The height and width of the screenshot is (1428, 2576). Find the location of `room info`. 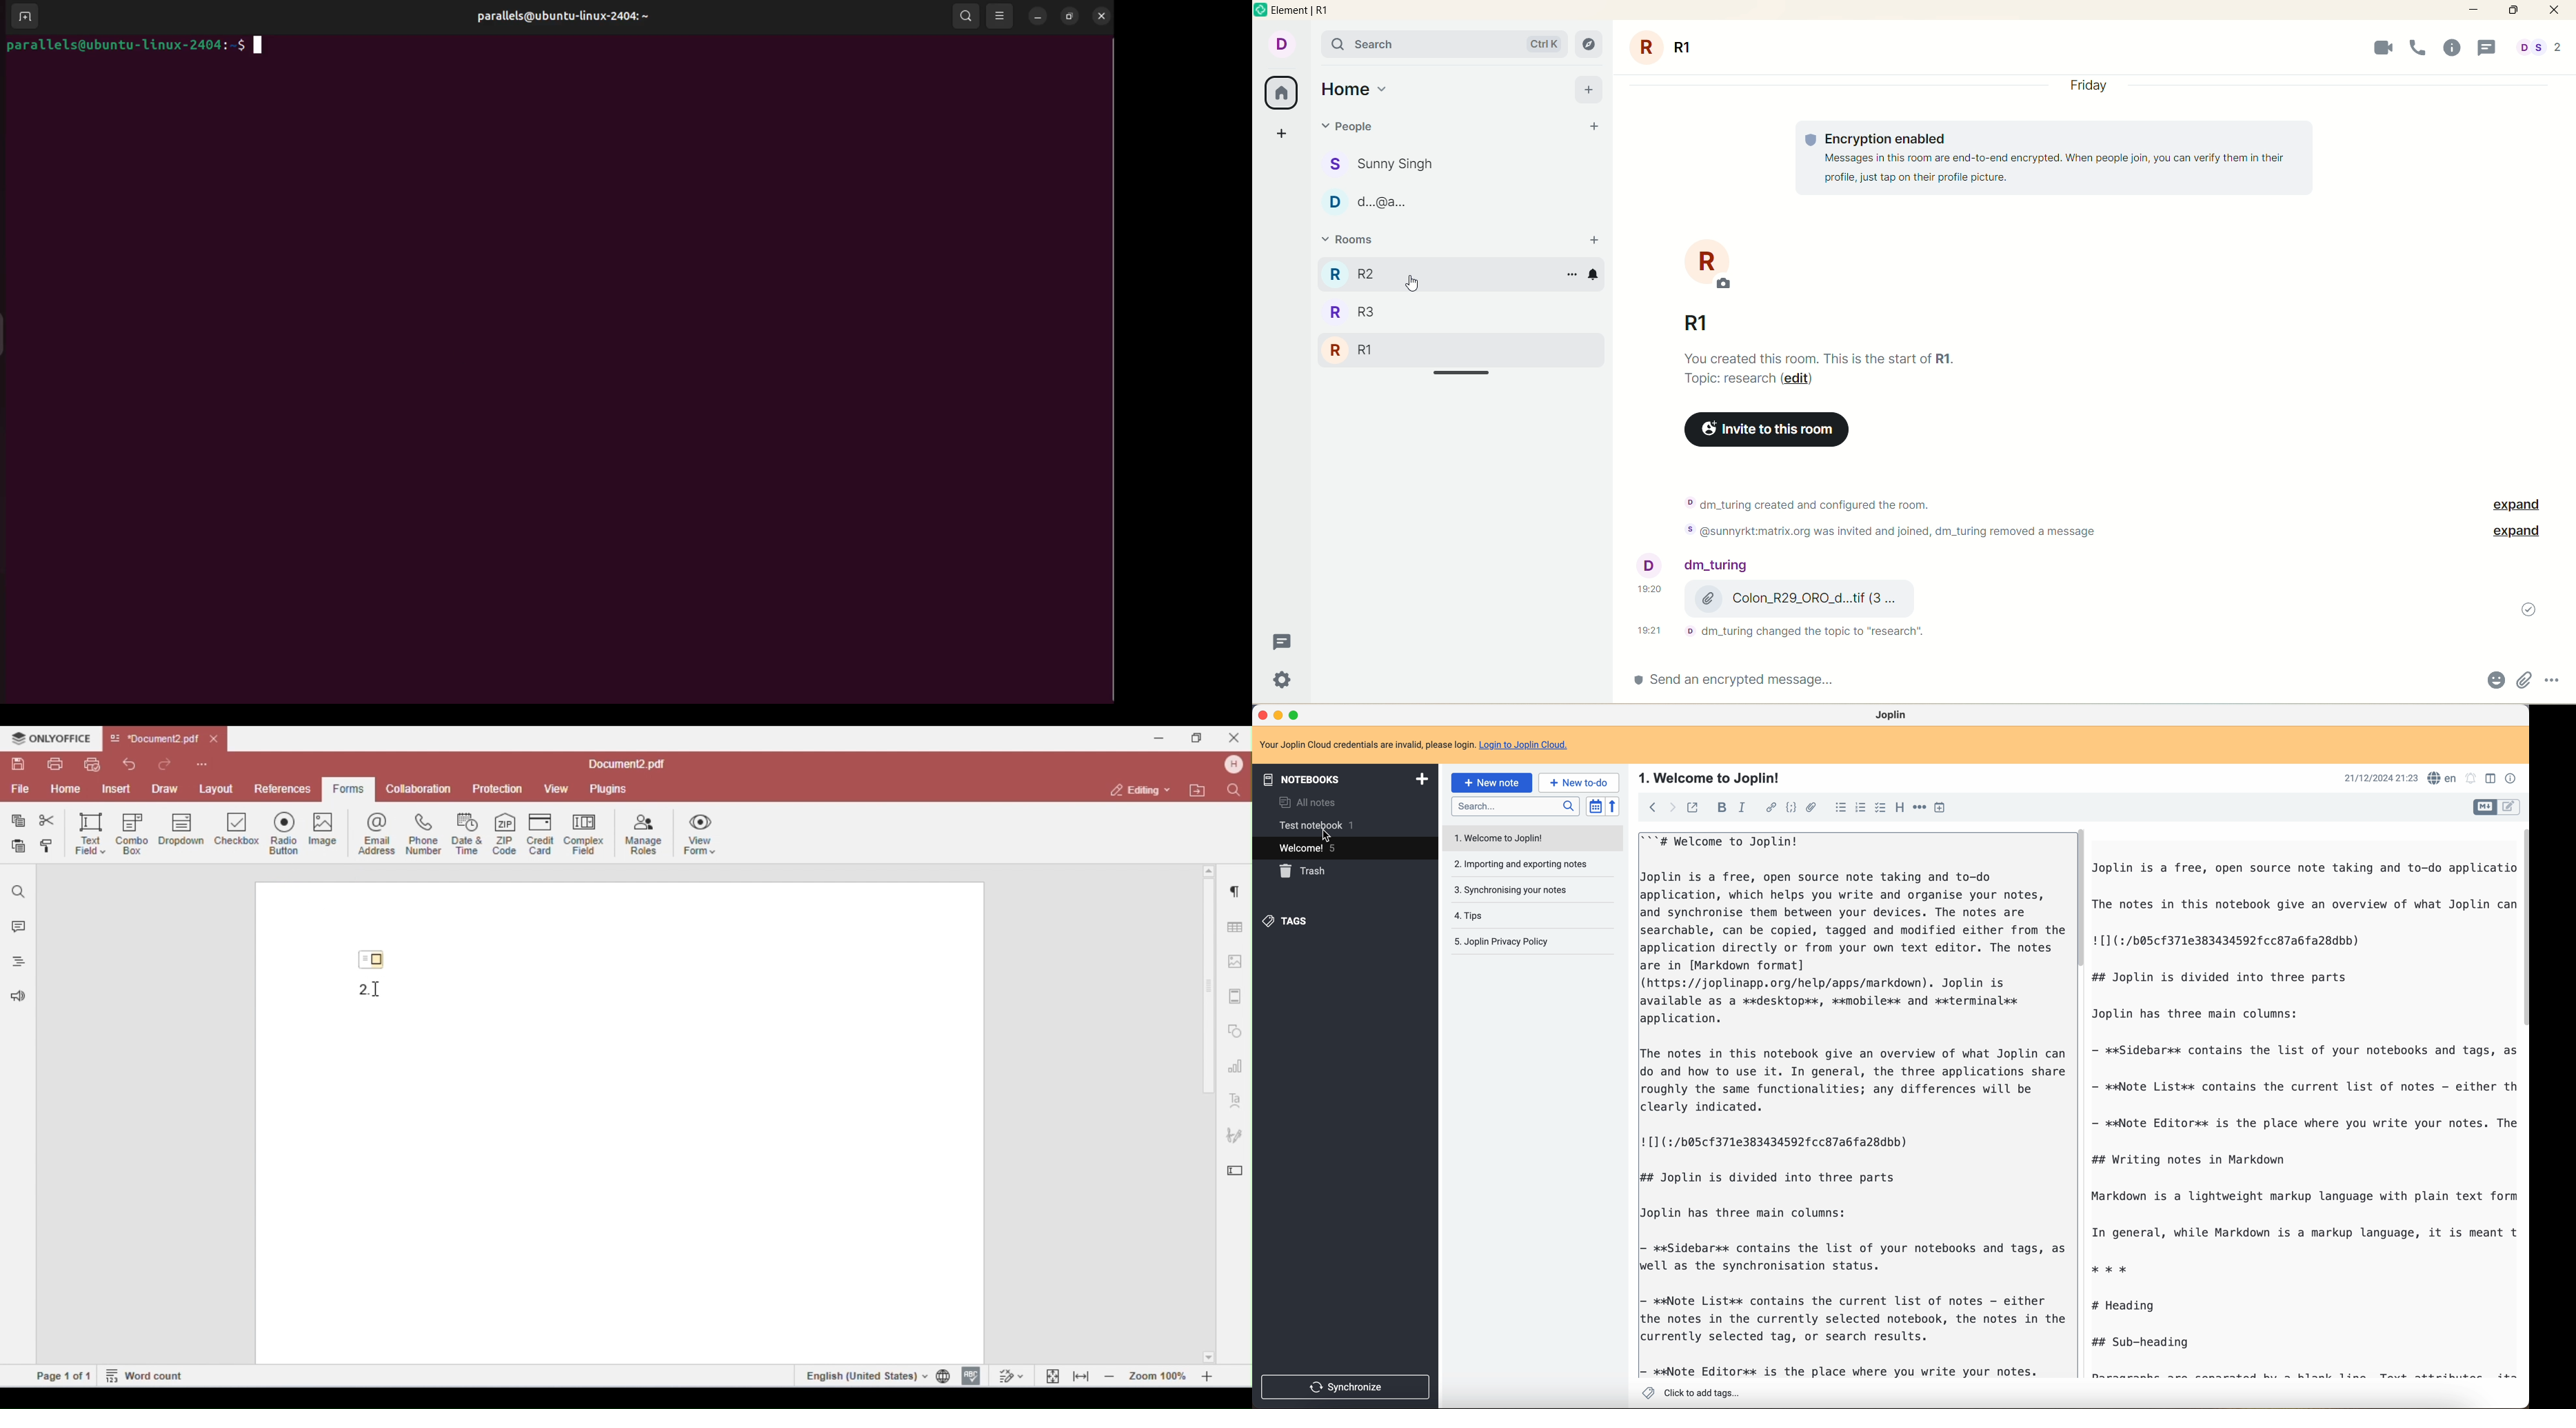

room info is located at coordinates (2457, 48).